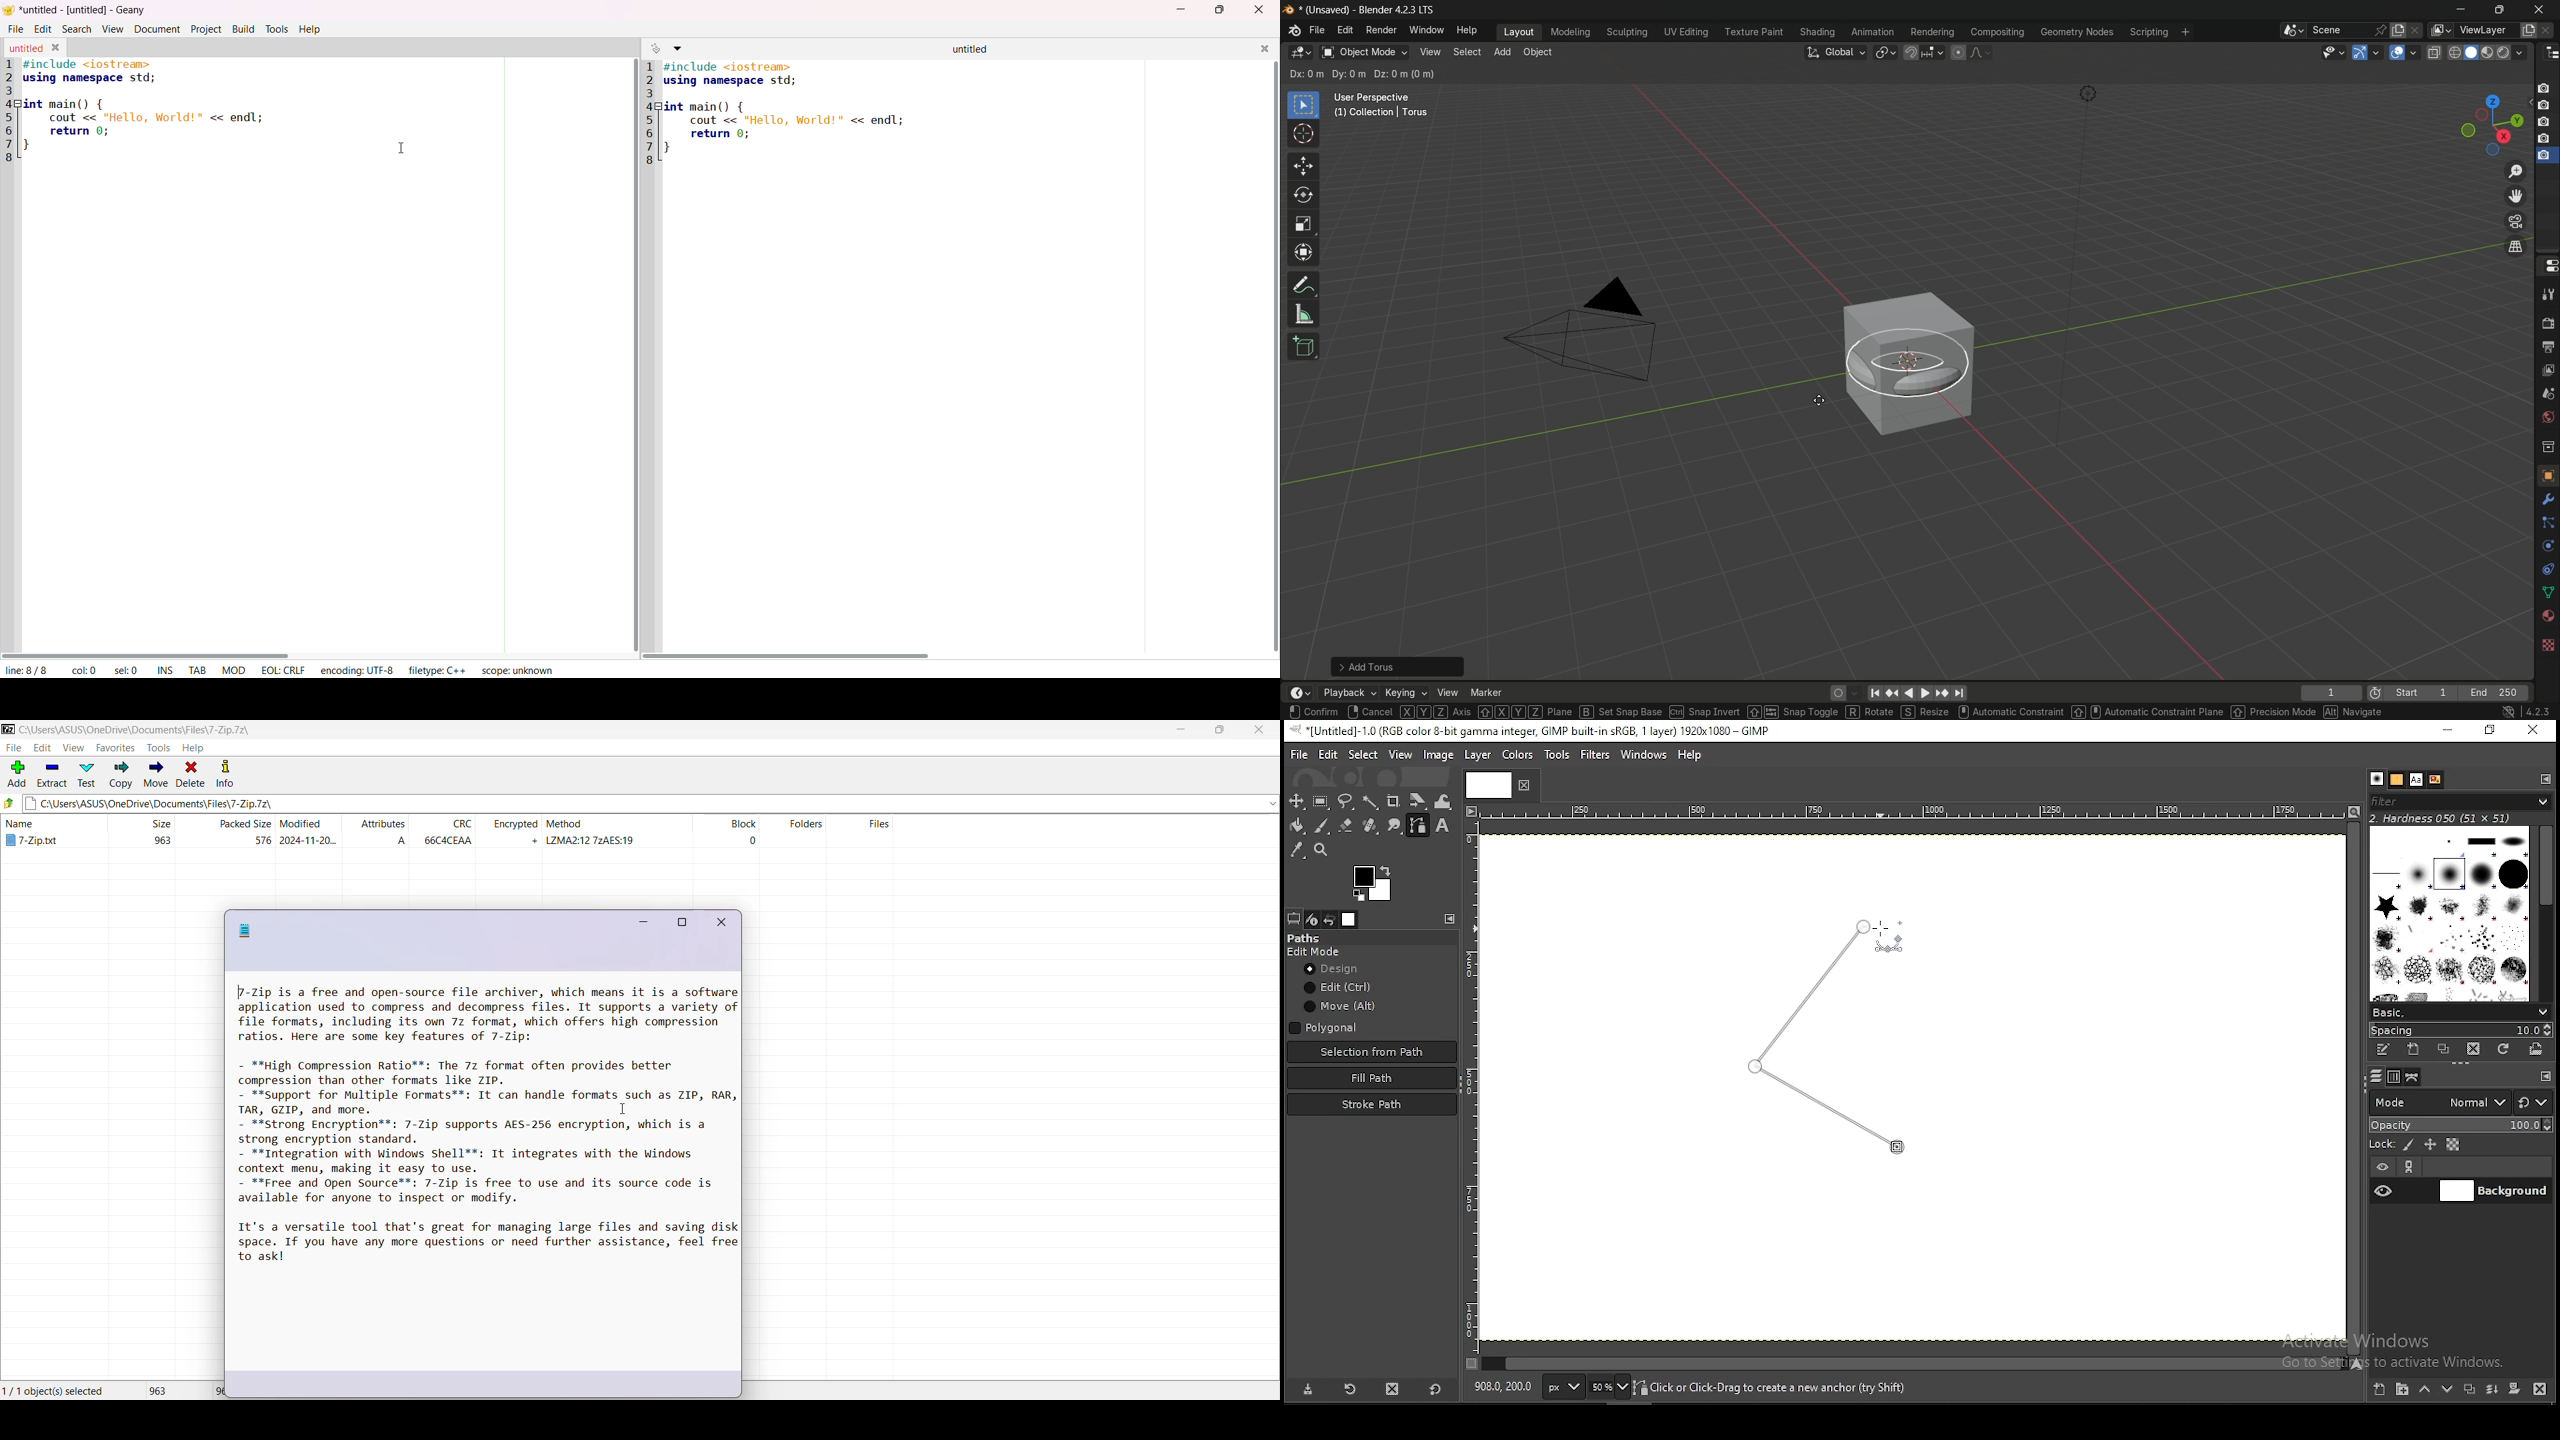 This screenshot has height=1456, width=2576. I want to click on select, so click(1362, 755).